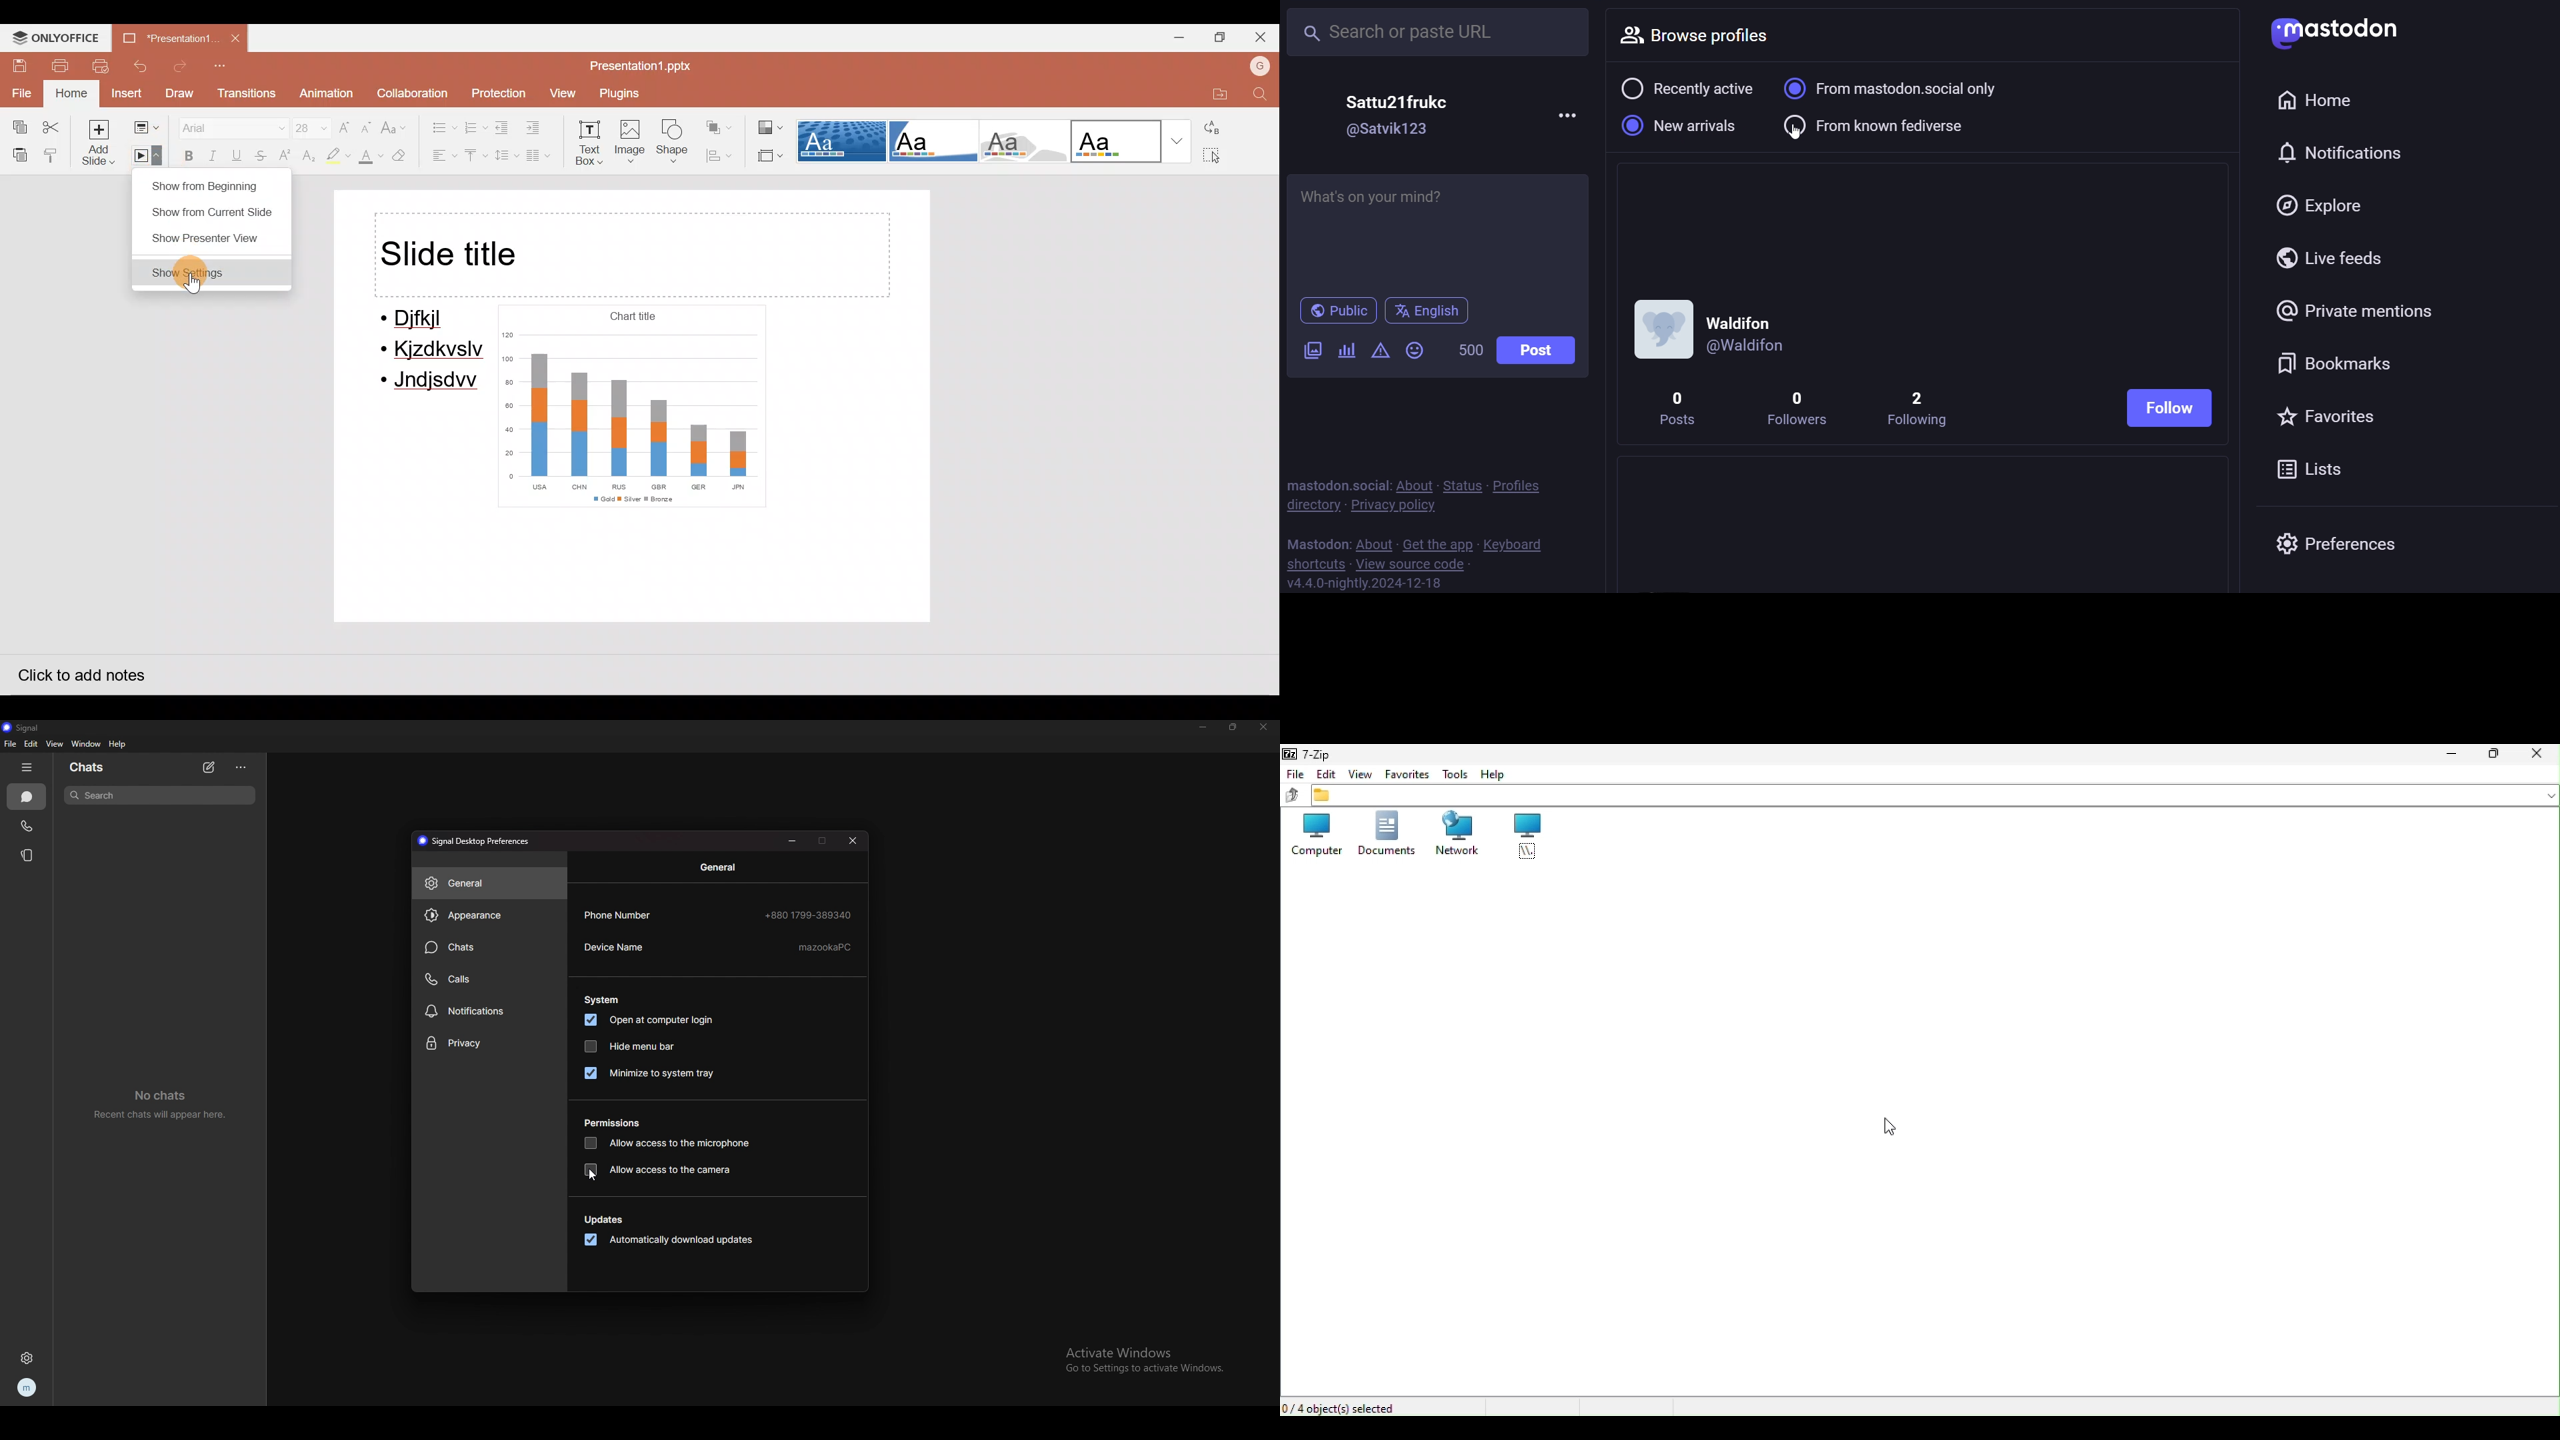  I want to click on Replace, so click(1219, 131).